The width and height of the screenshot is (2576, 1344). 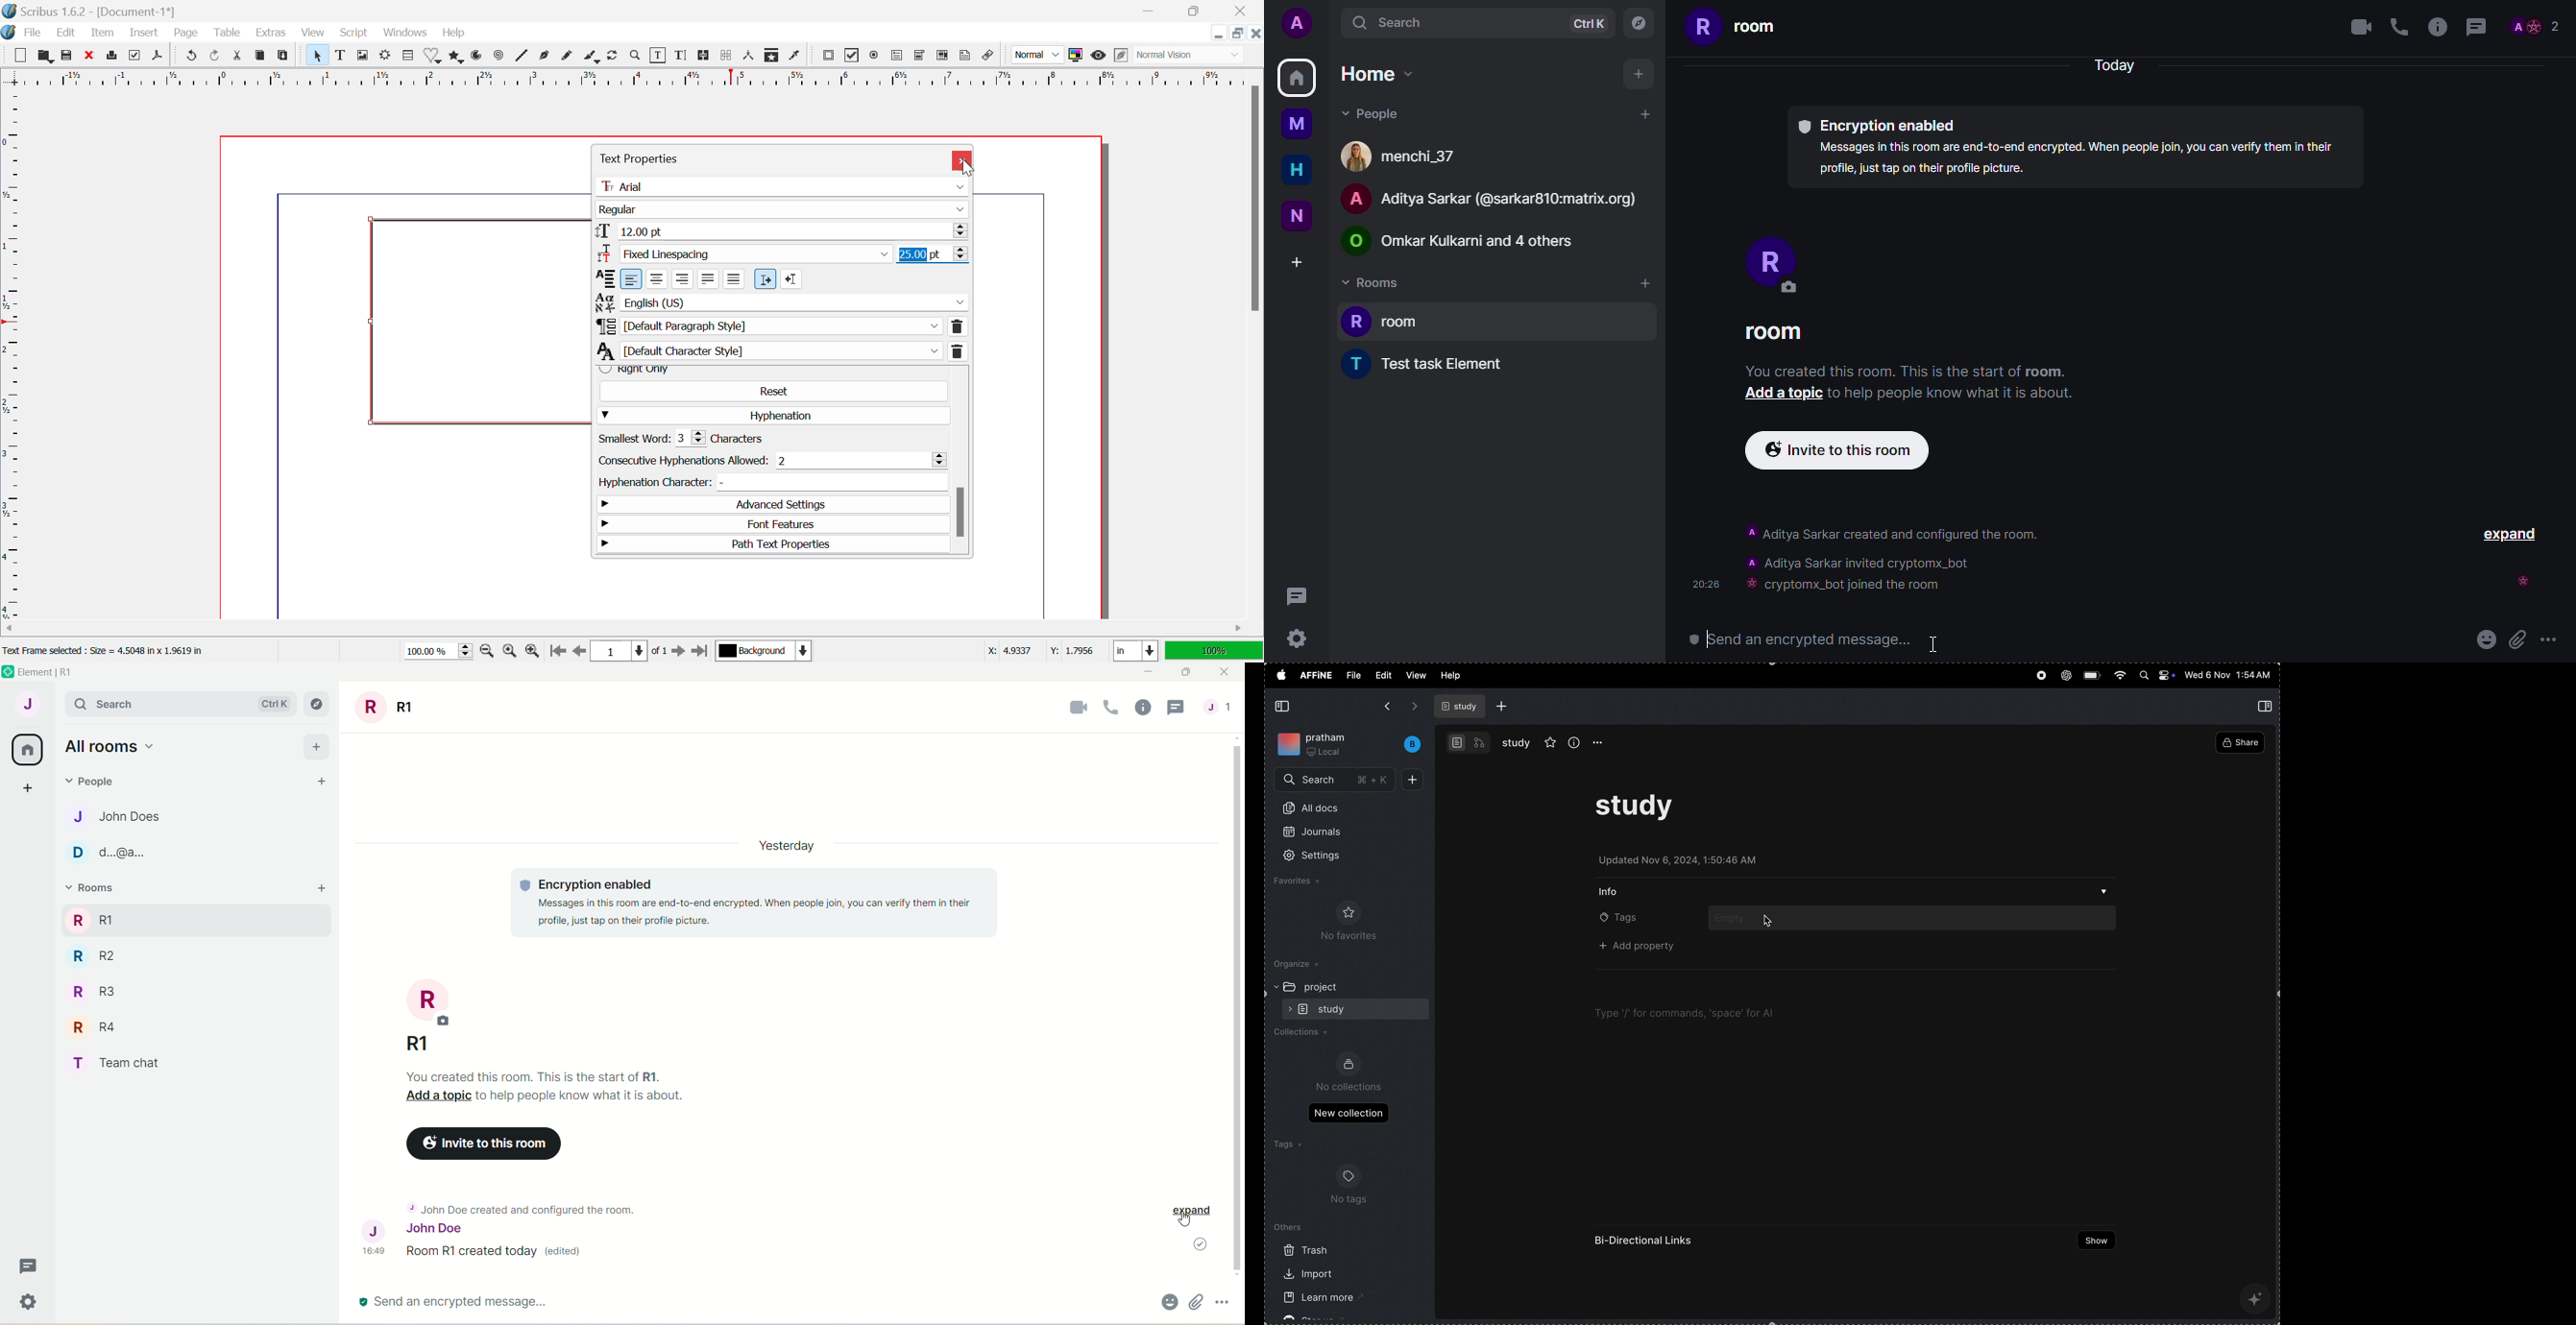 I want to click on Preflight Verifier, so click(x=135, y=57).